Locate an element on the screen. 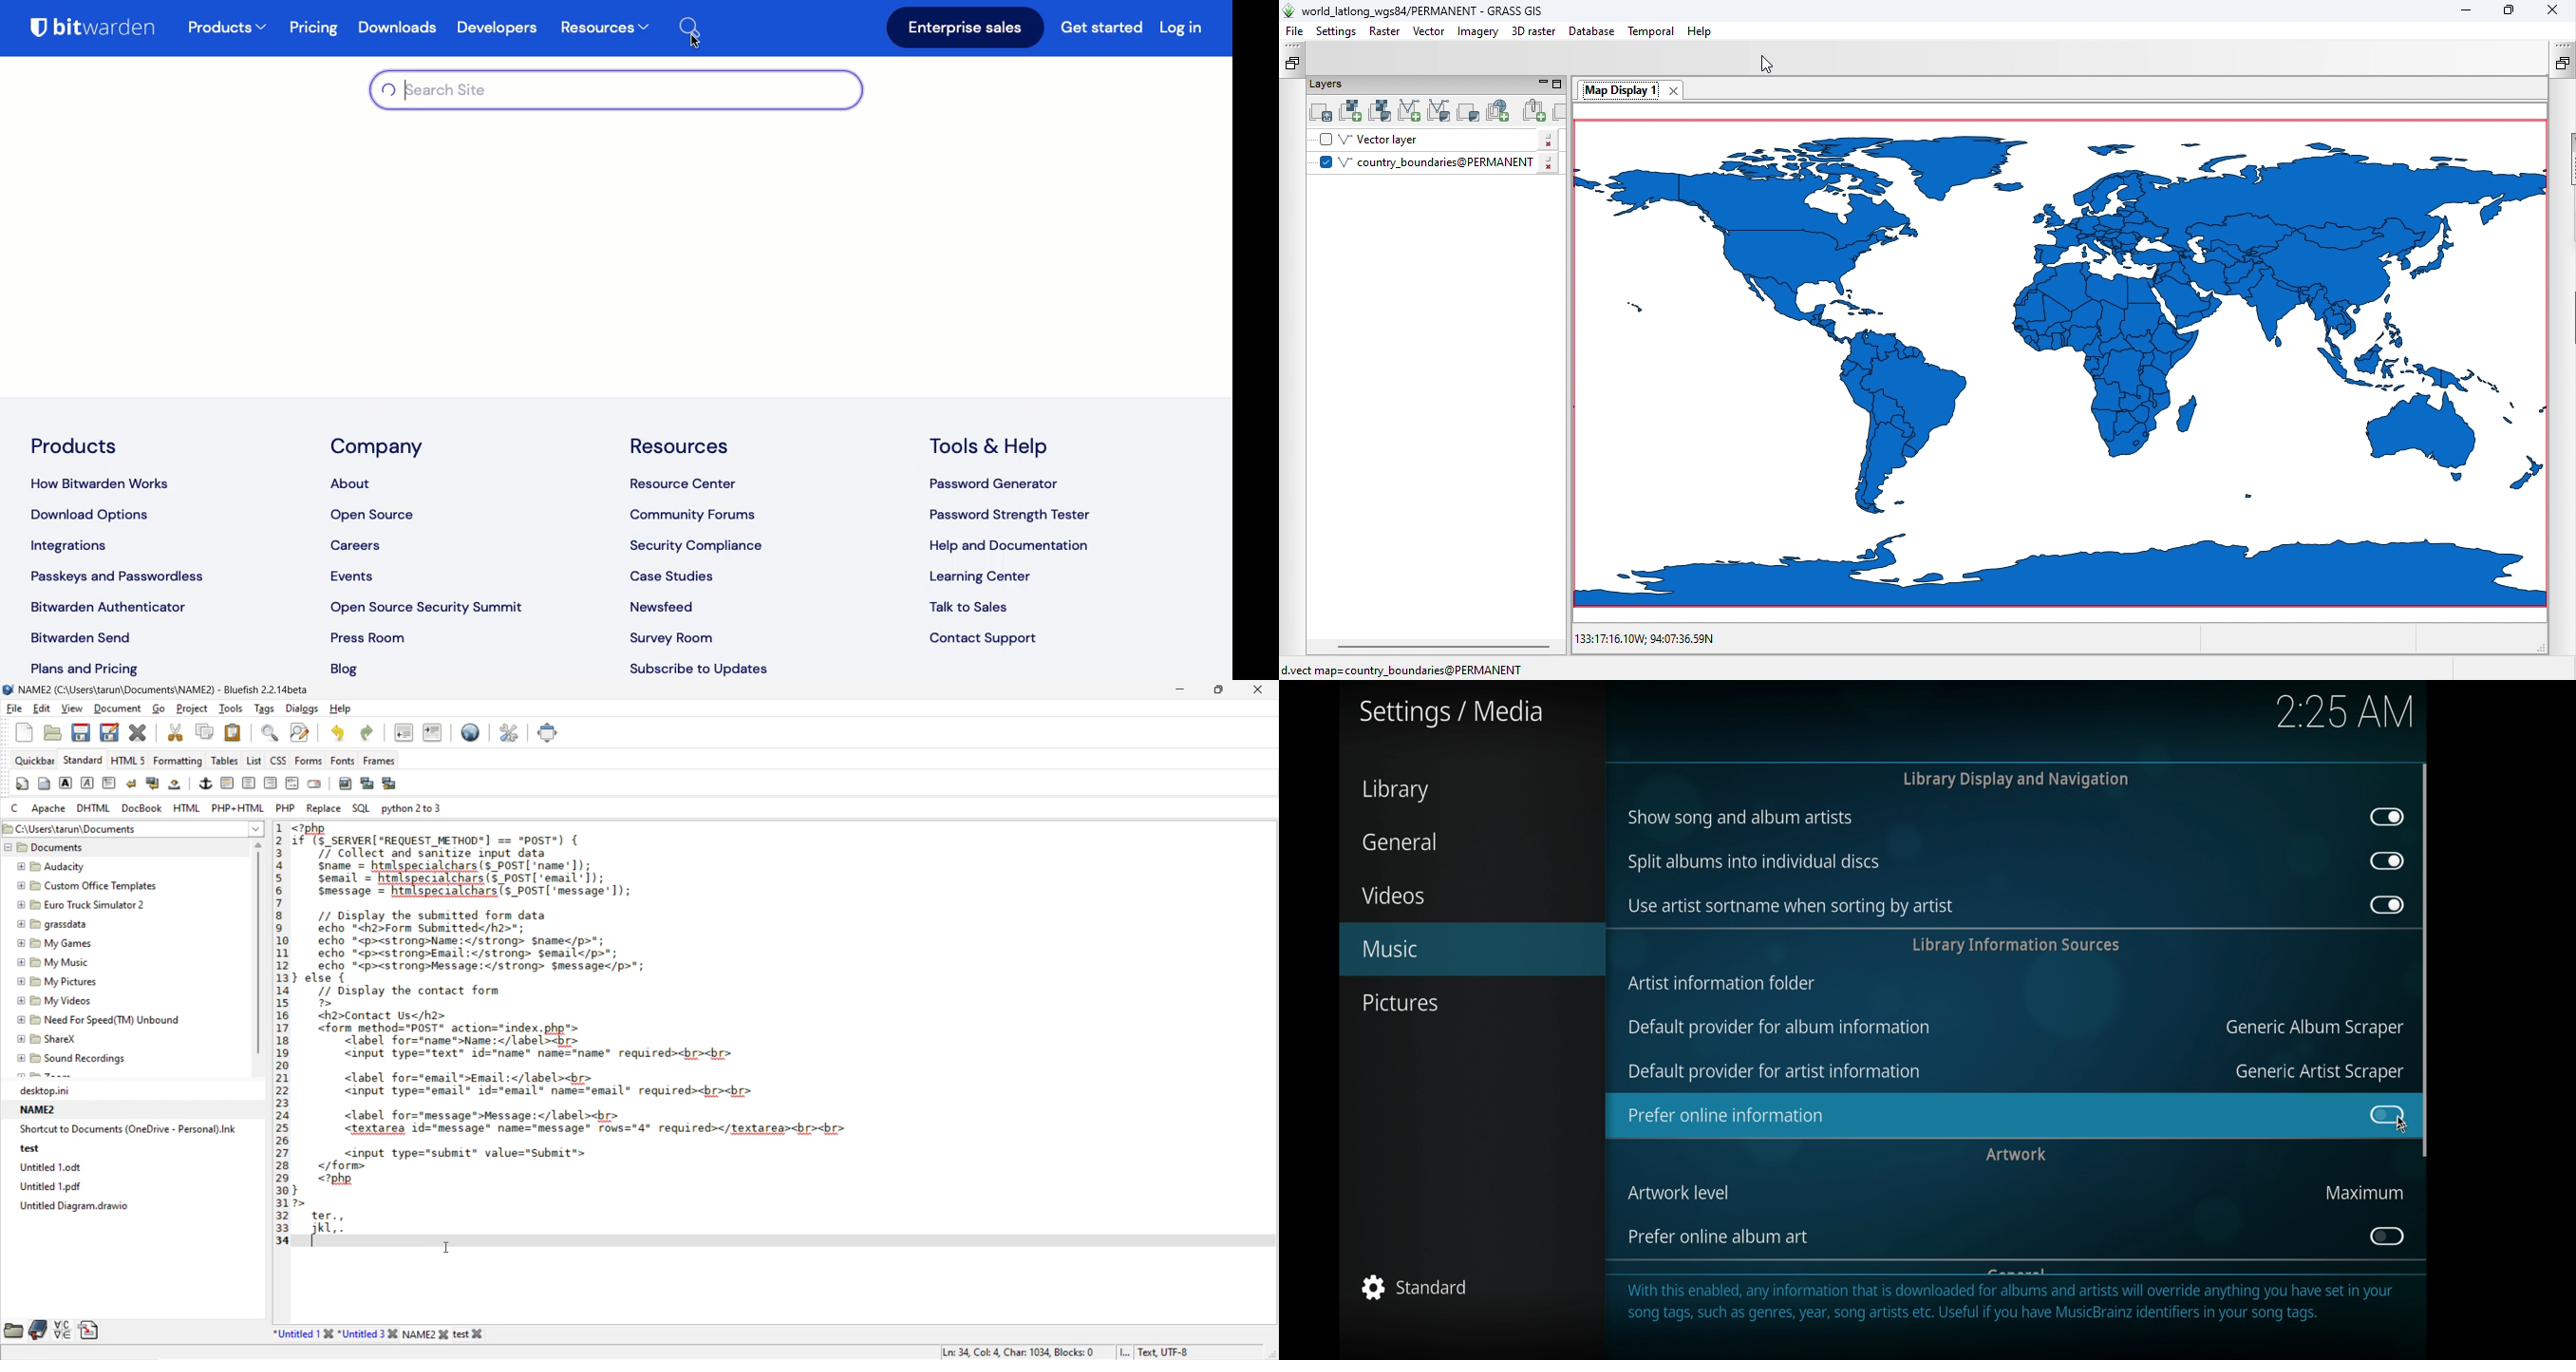  open source is located at coordinates (375, 516).